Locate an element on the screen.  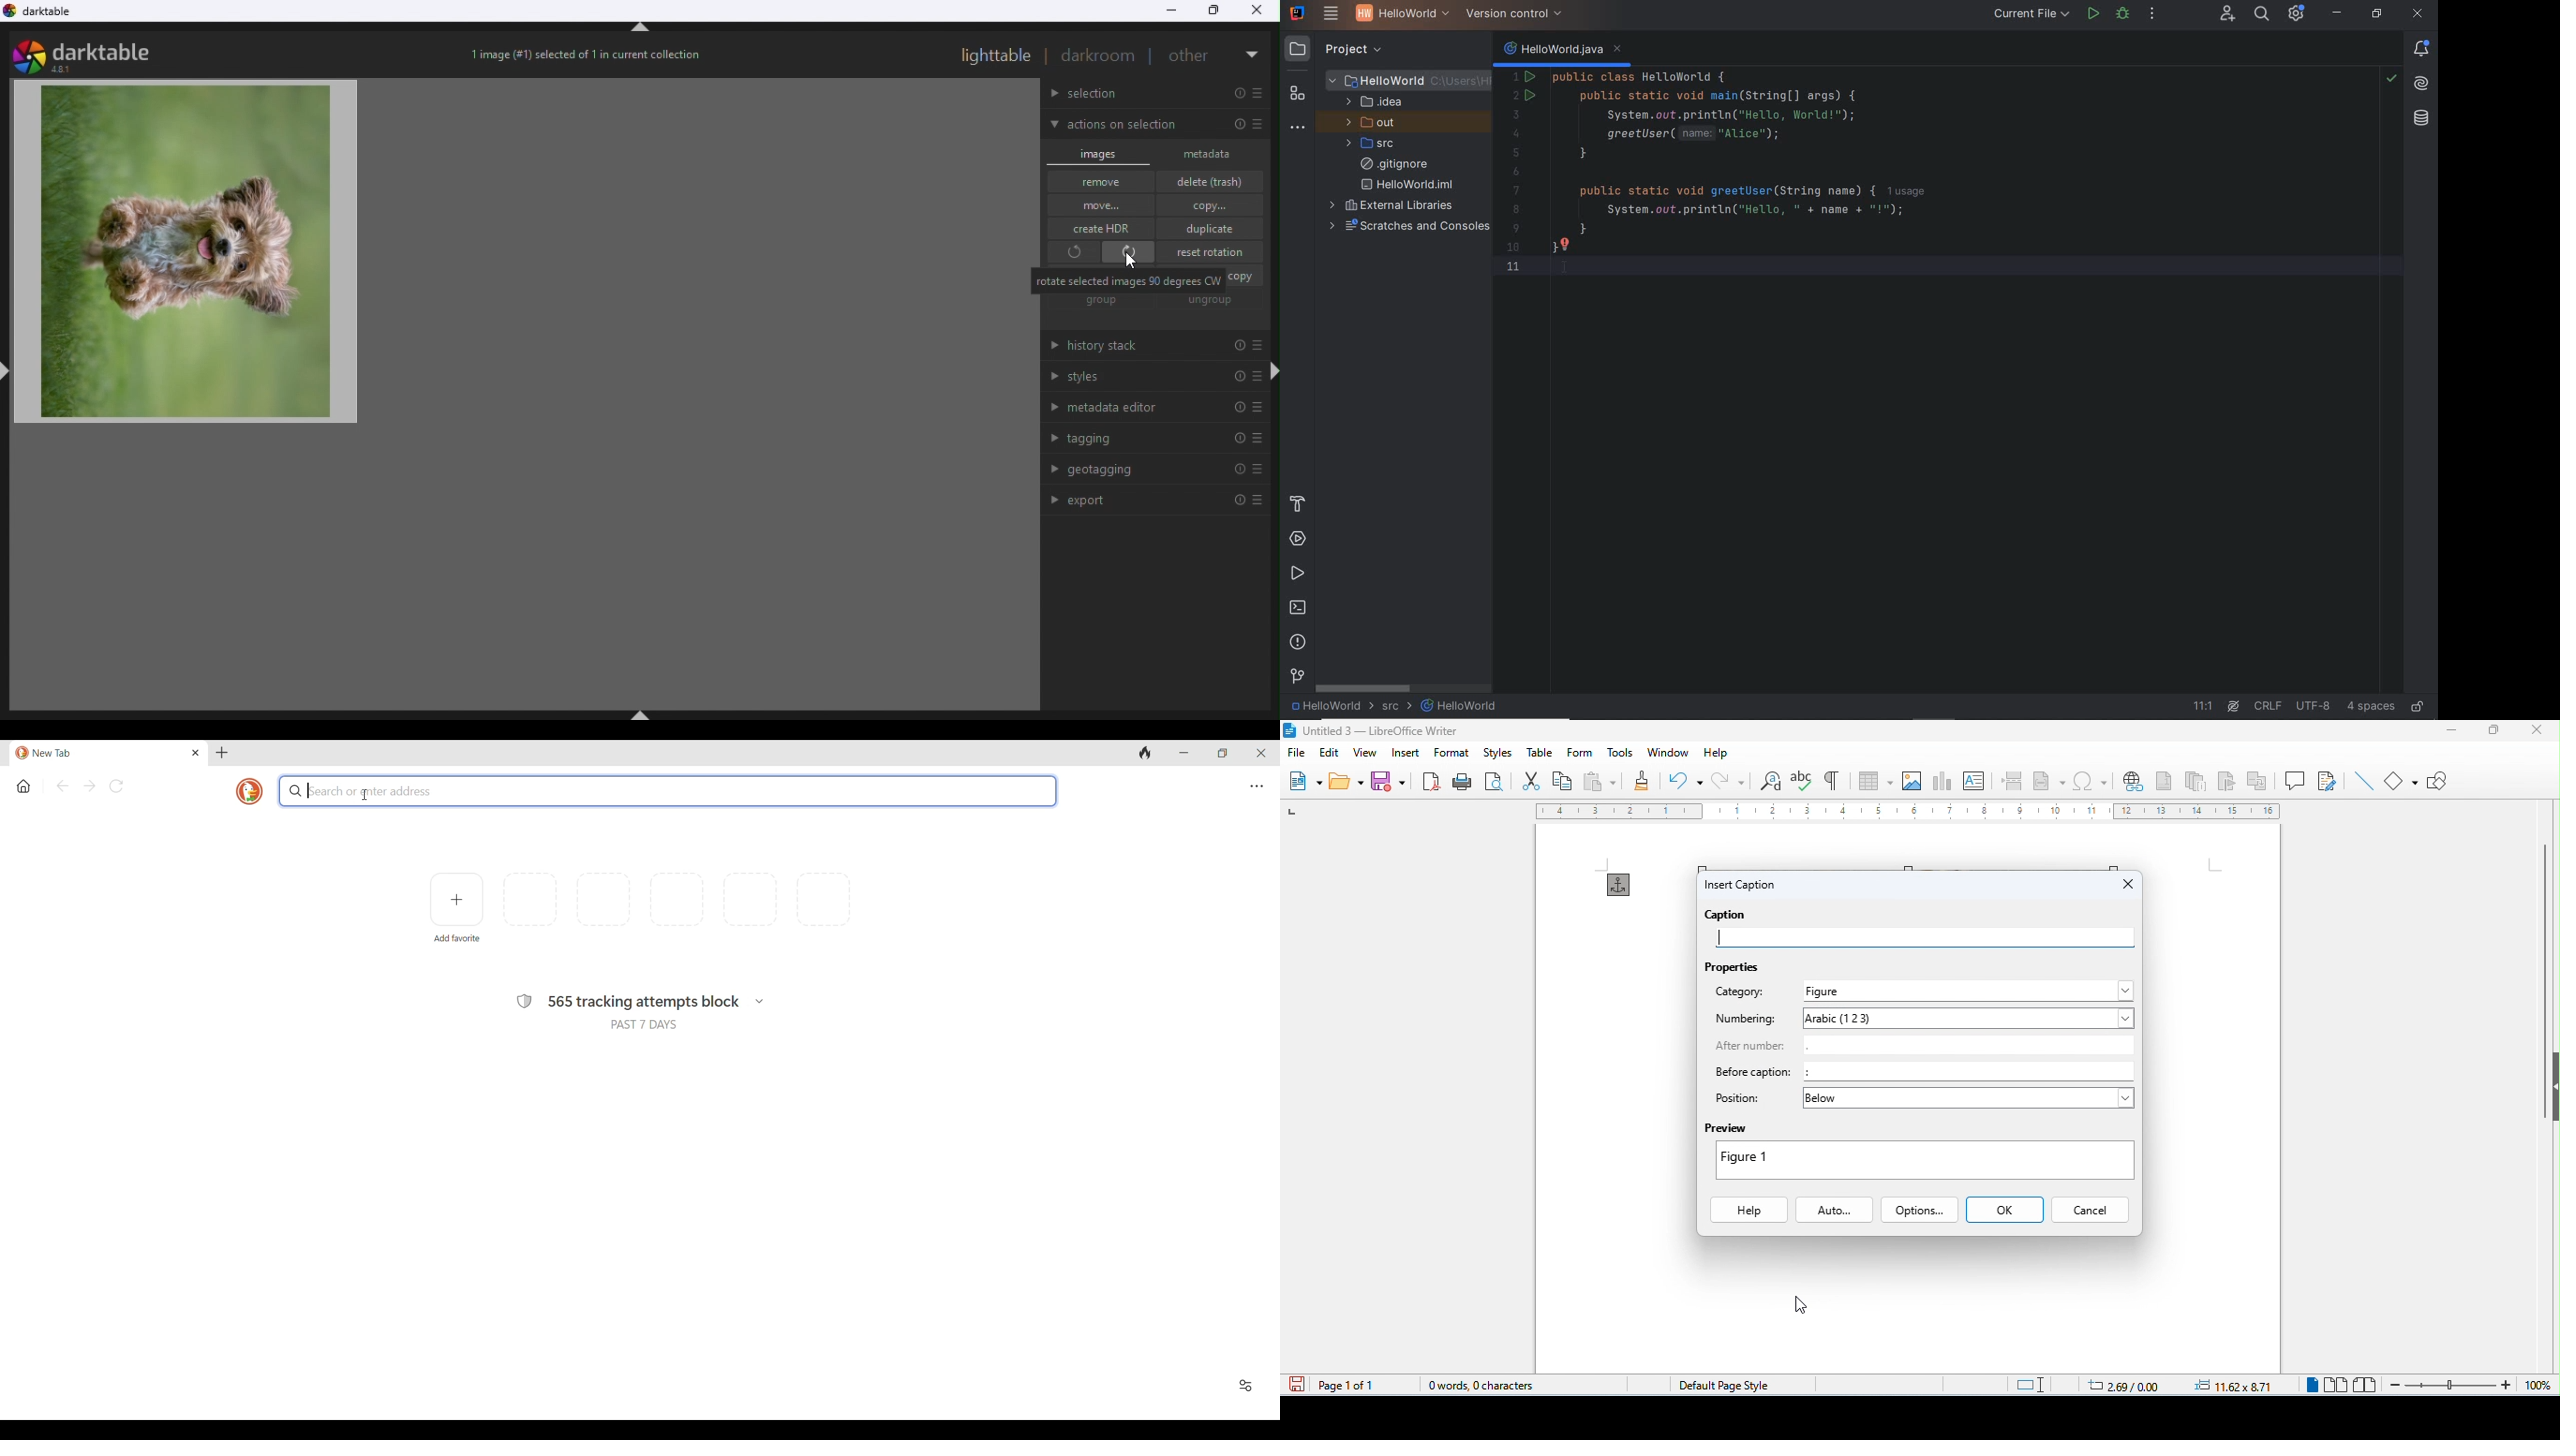
Duplicate is located at coordinates (1214, 228).